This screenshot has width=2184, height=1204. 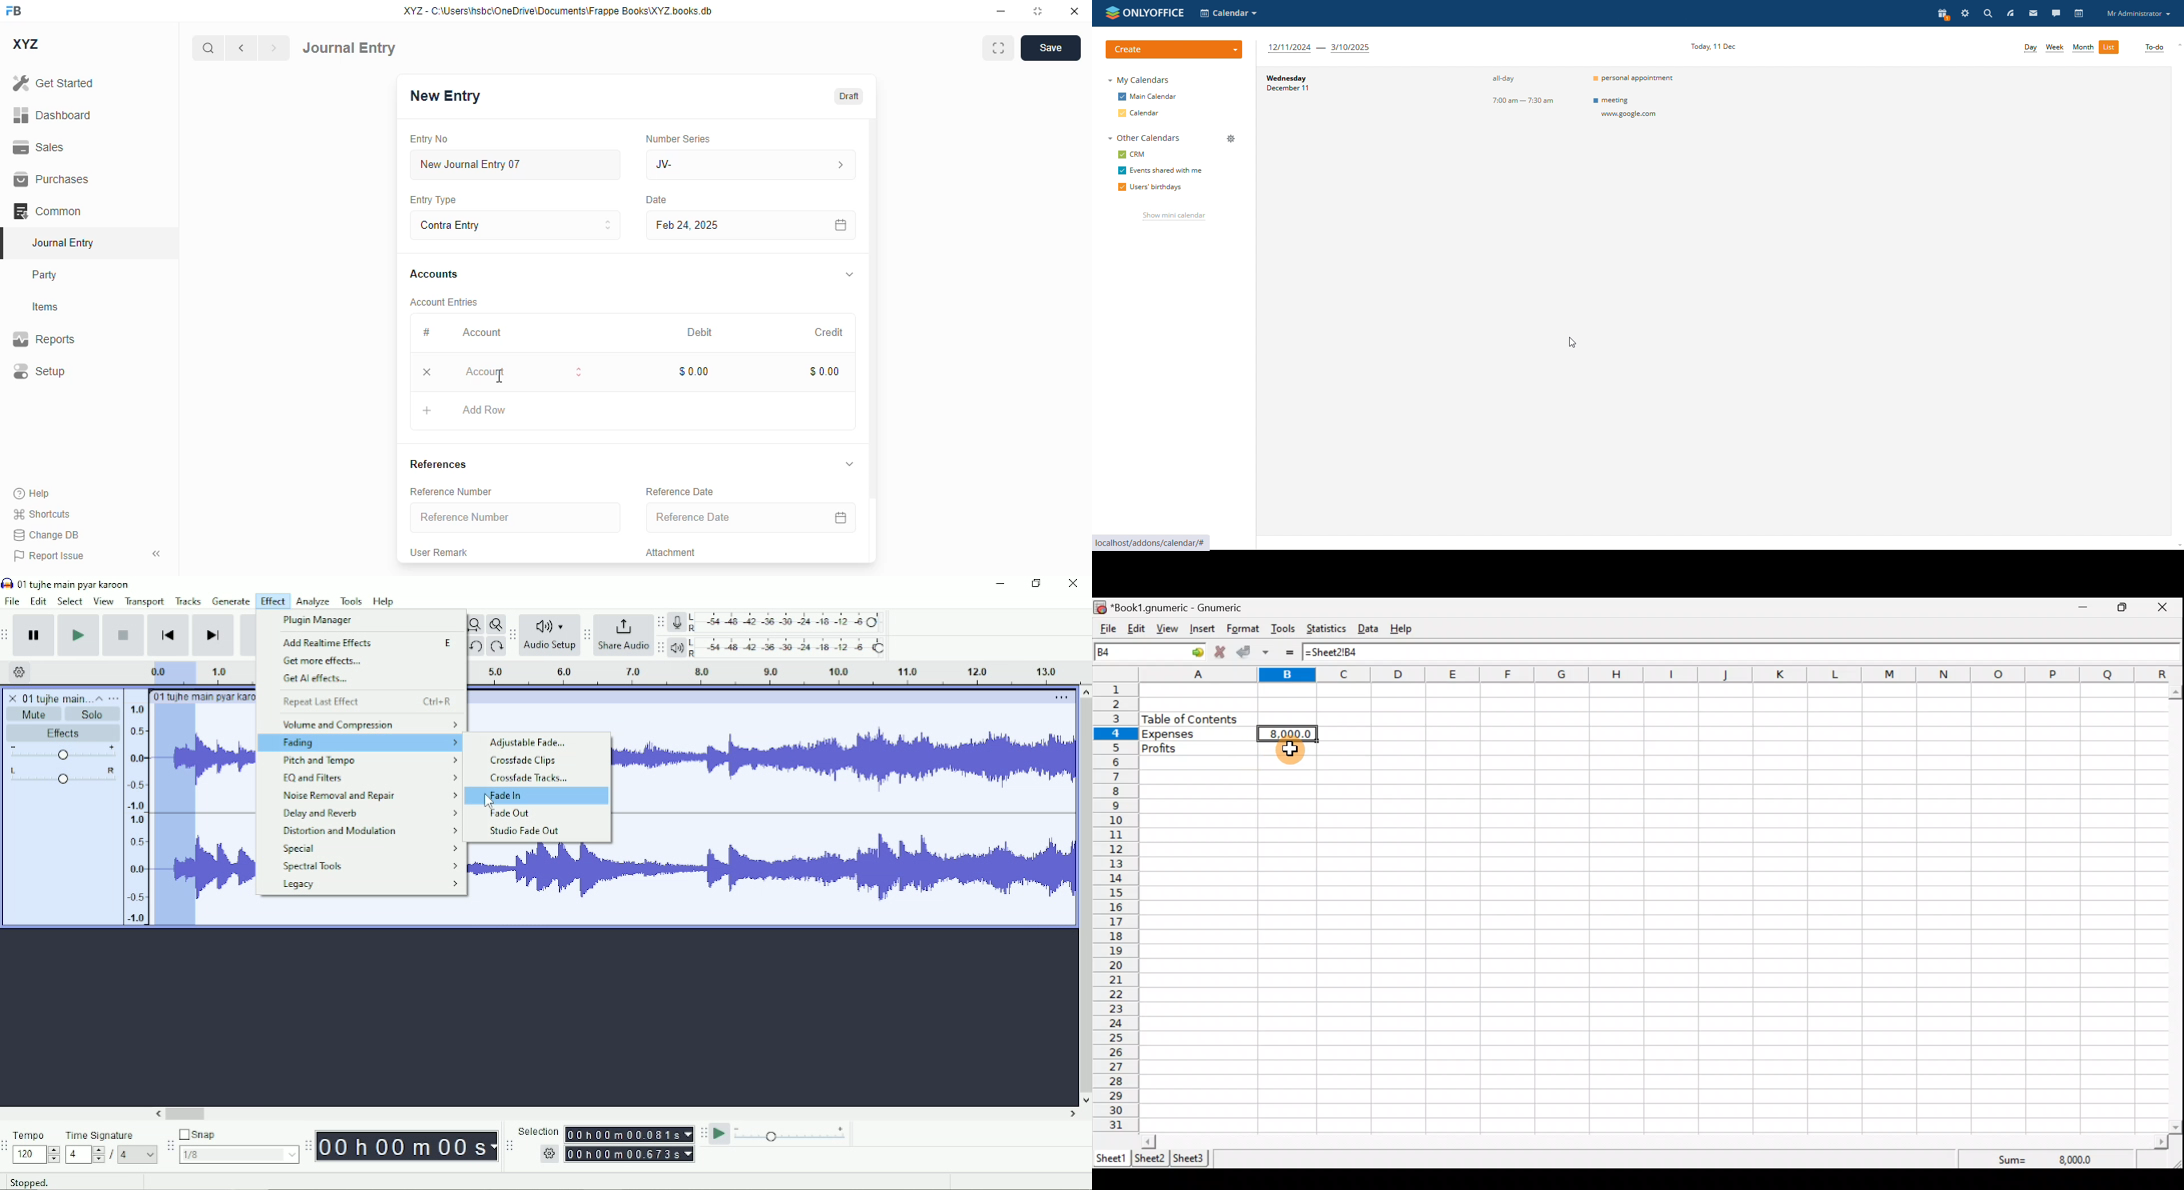 What do you see at coordinates (52, 114) in the screenshot?
I see `dashboard` at bounding box center [52, 114].